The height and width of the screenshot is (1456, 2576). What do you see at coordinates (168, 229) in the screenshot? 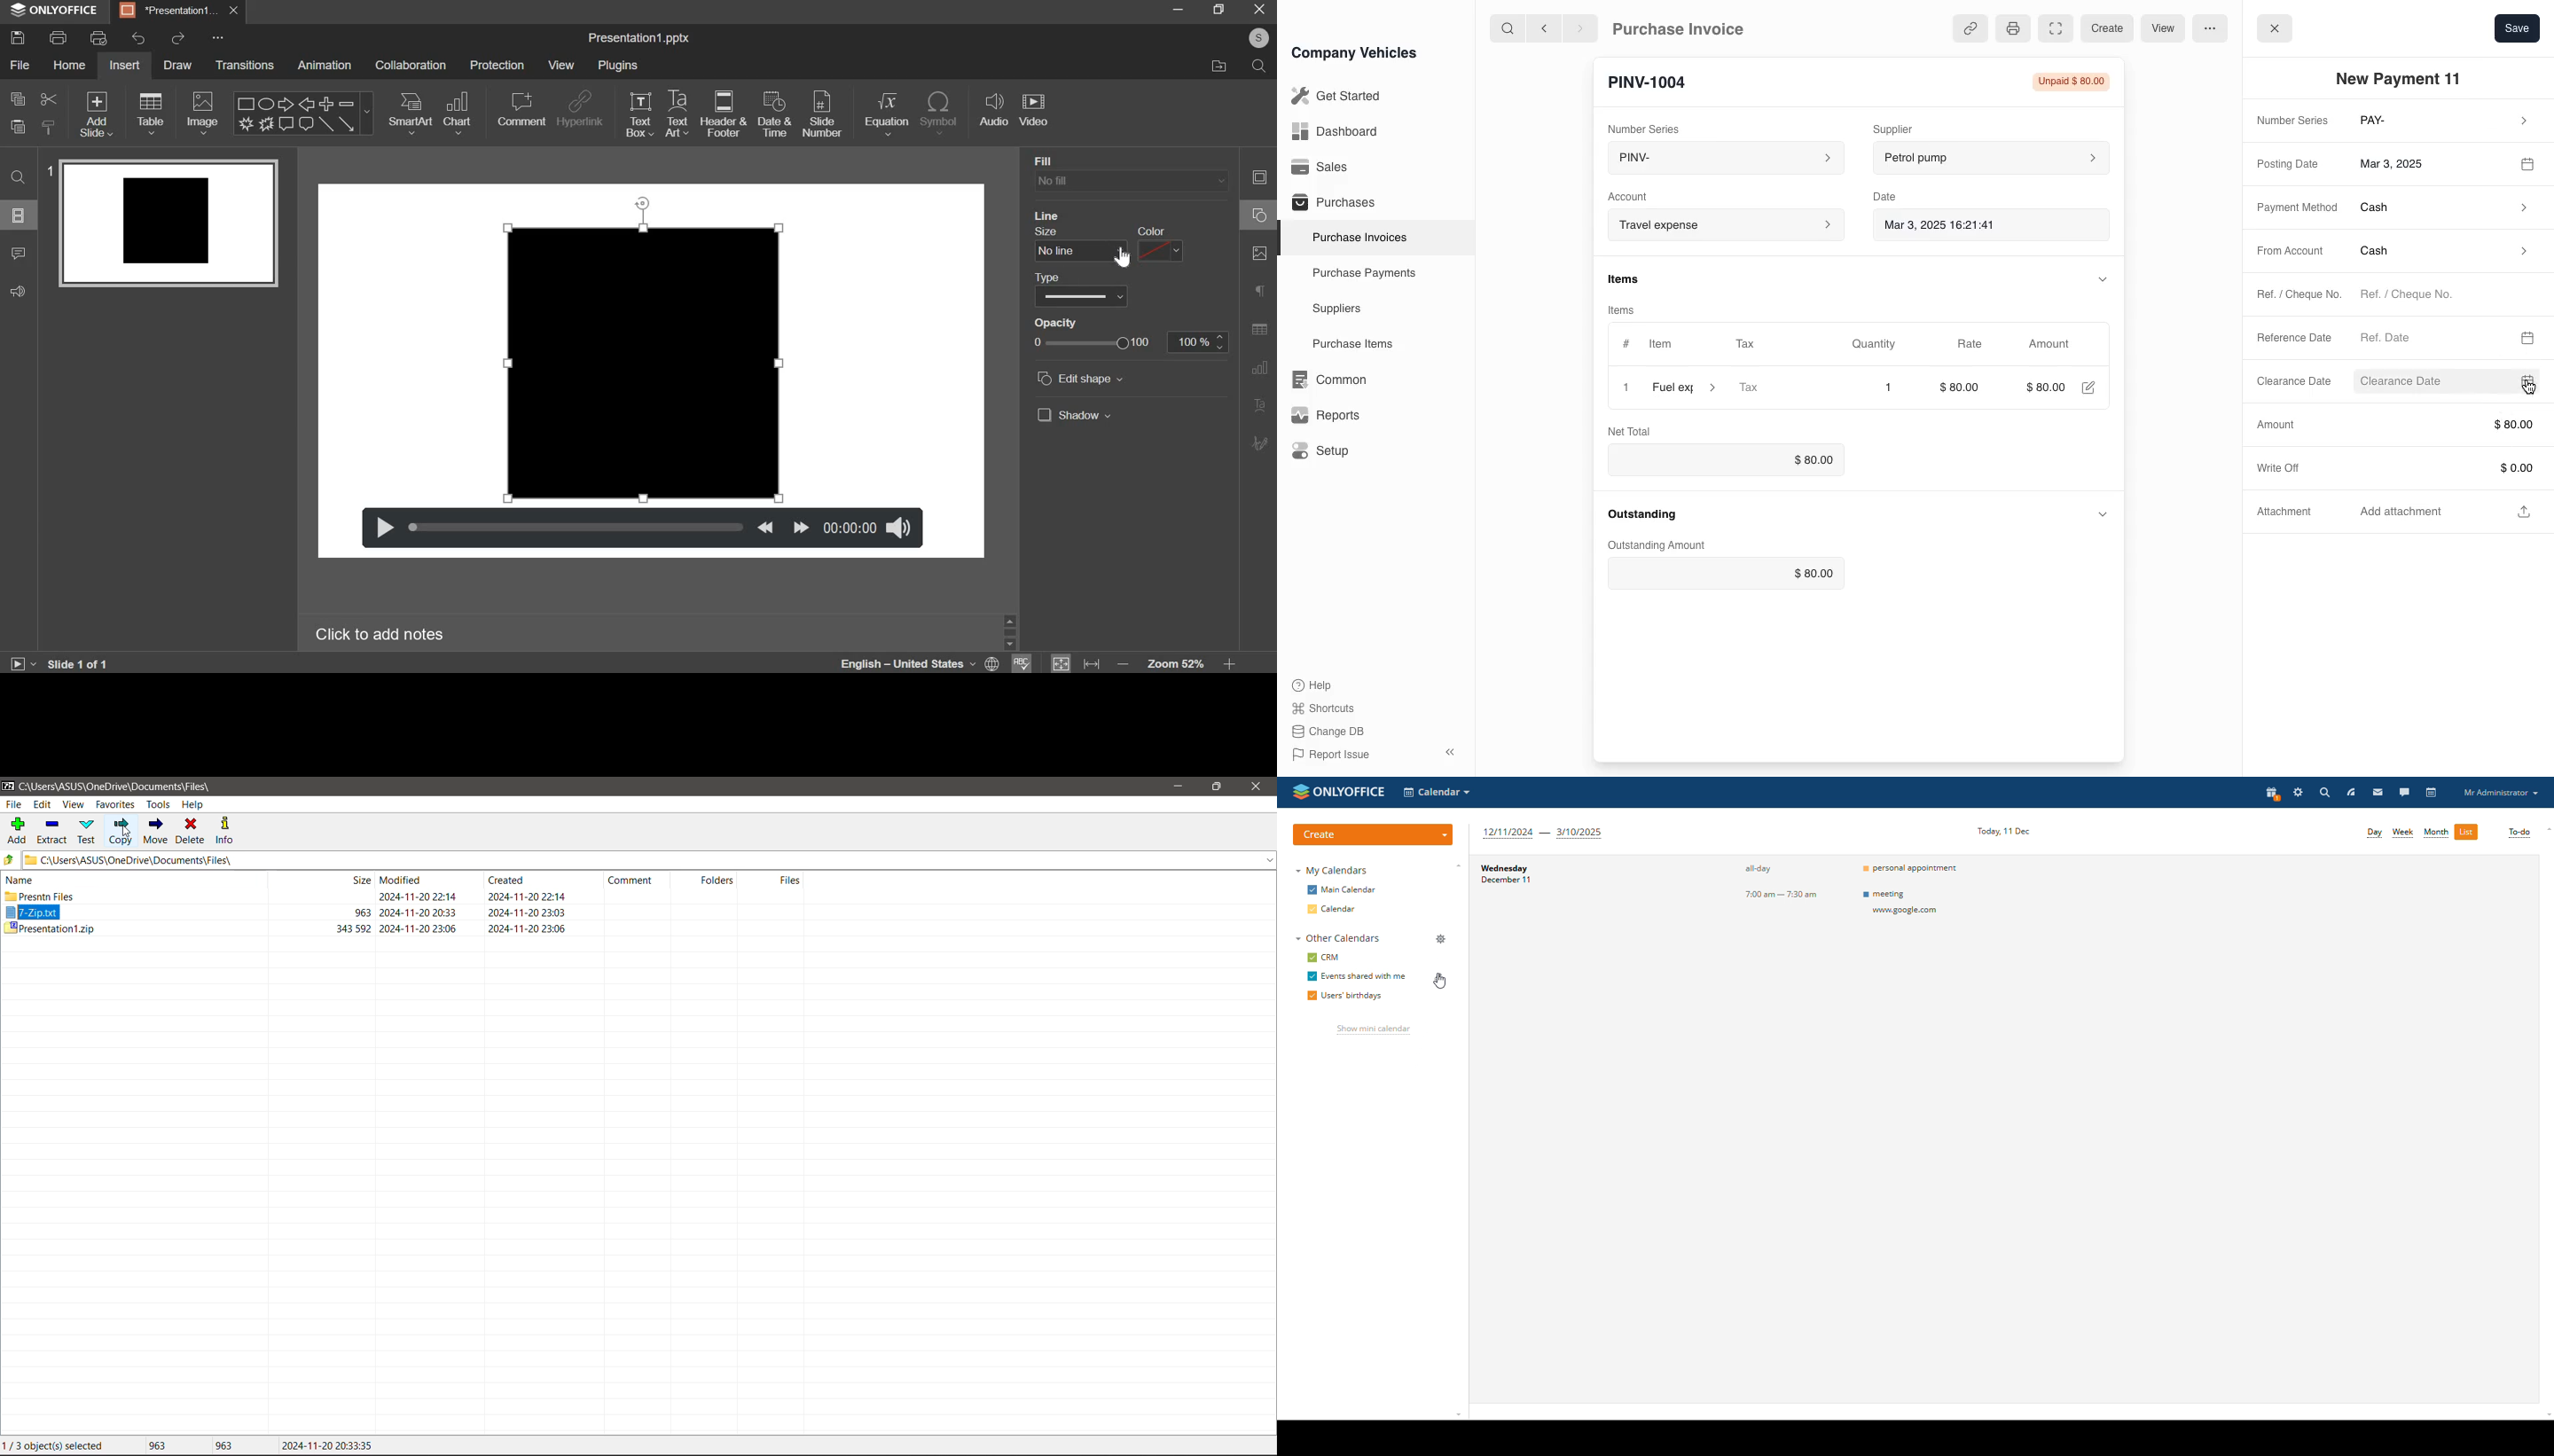
I see `Preview shape area` at bounding box center [168, 229].